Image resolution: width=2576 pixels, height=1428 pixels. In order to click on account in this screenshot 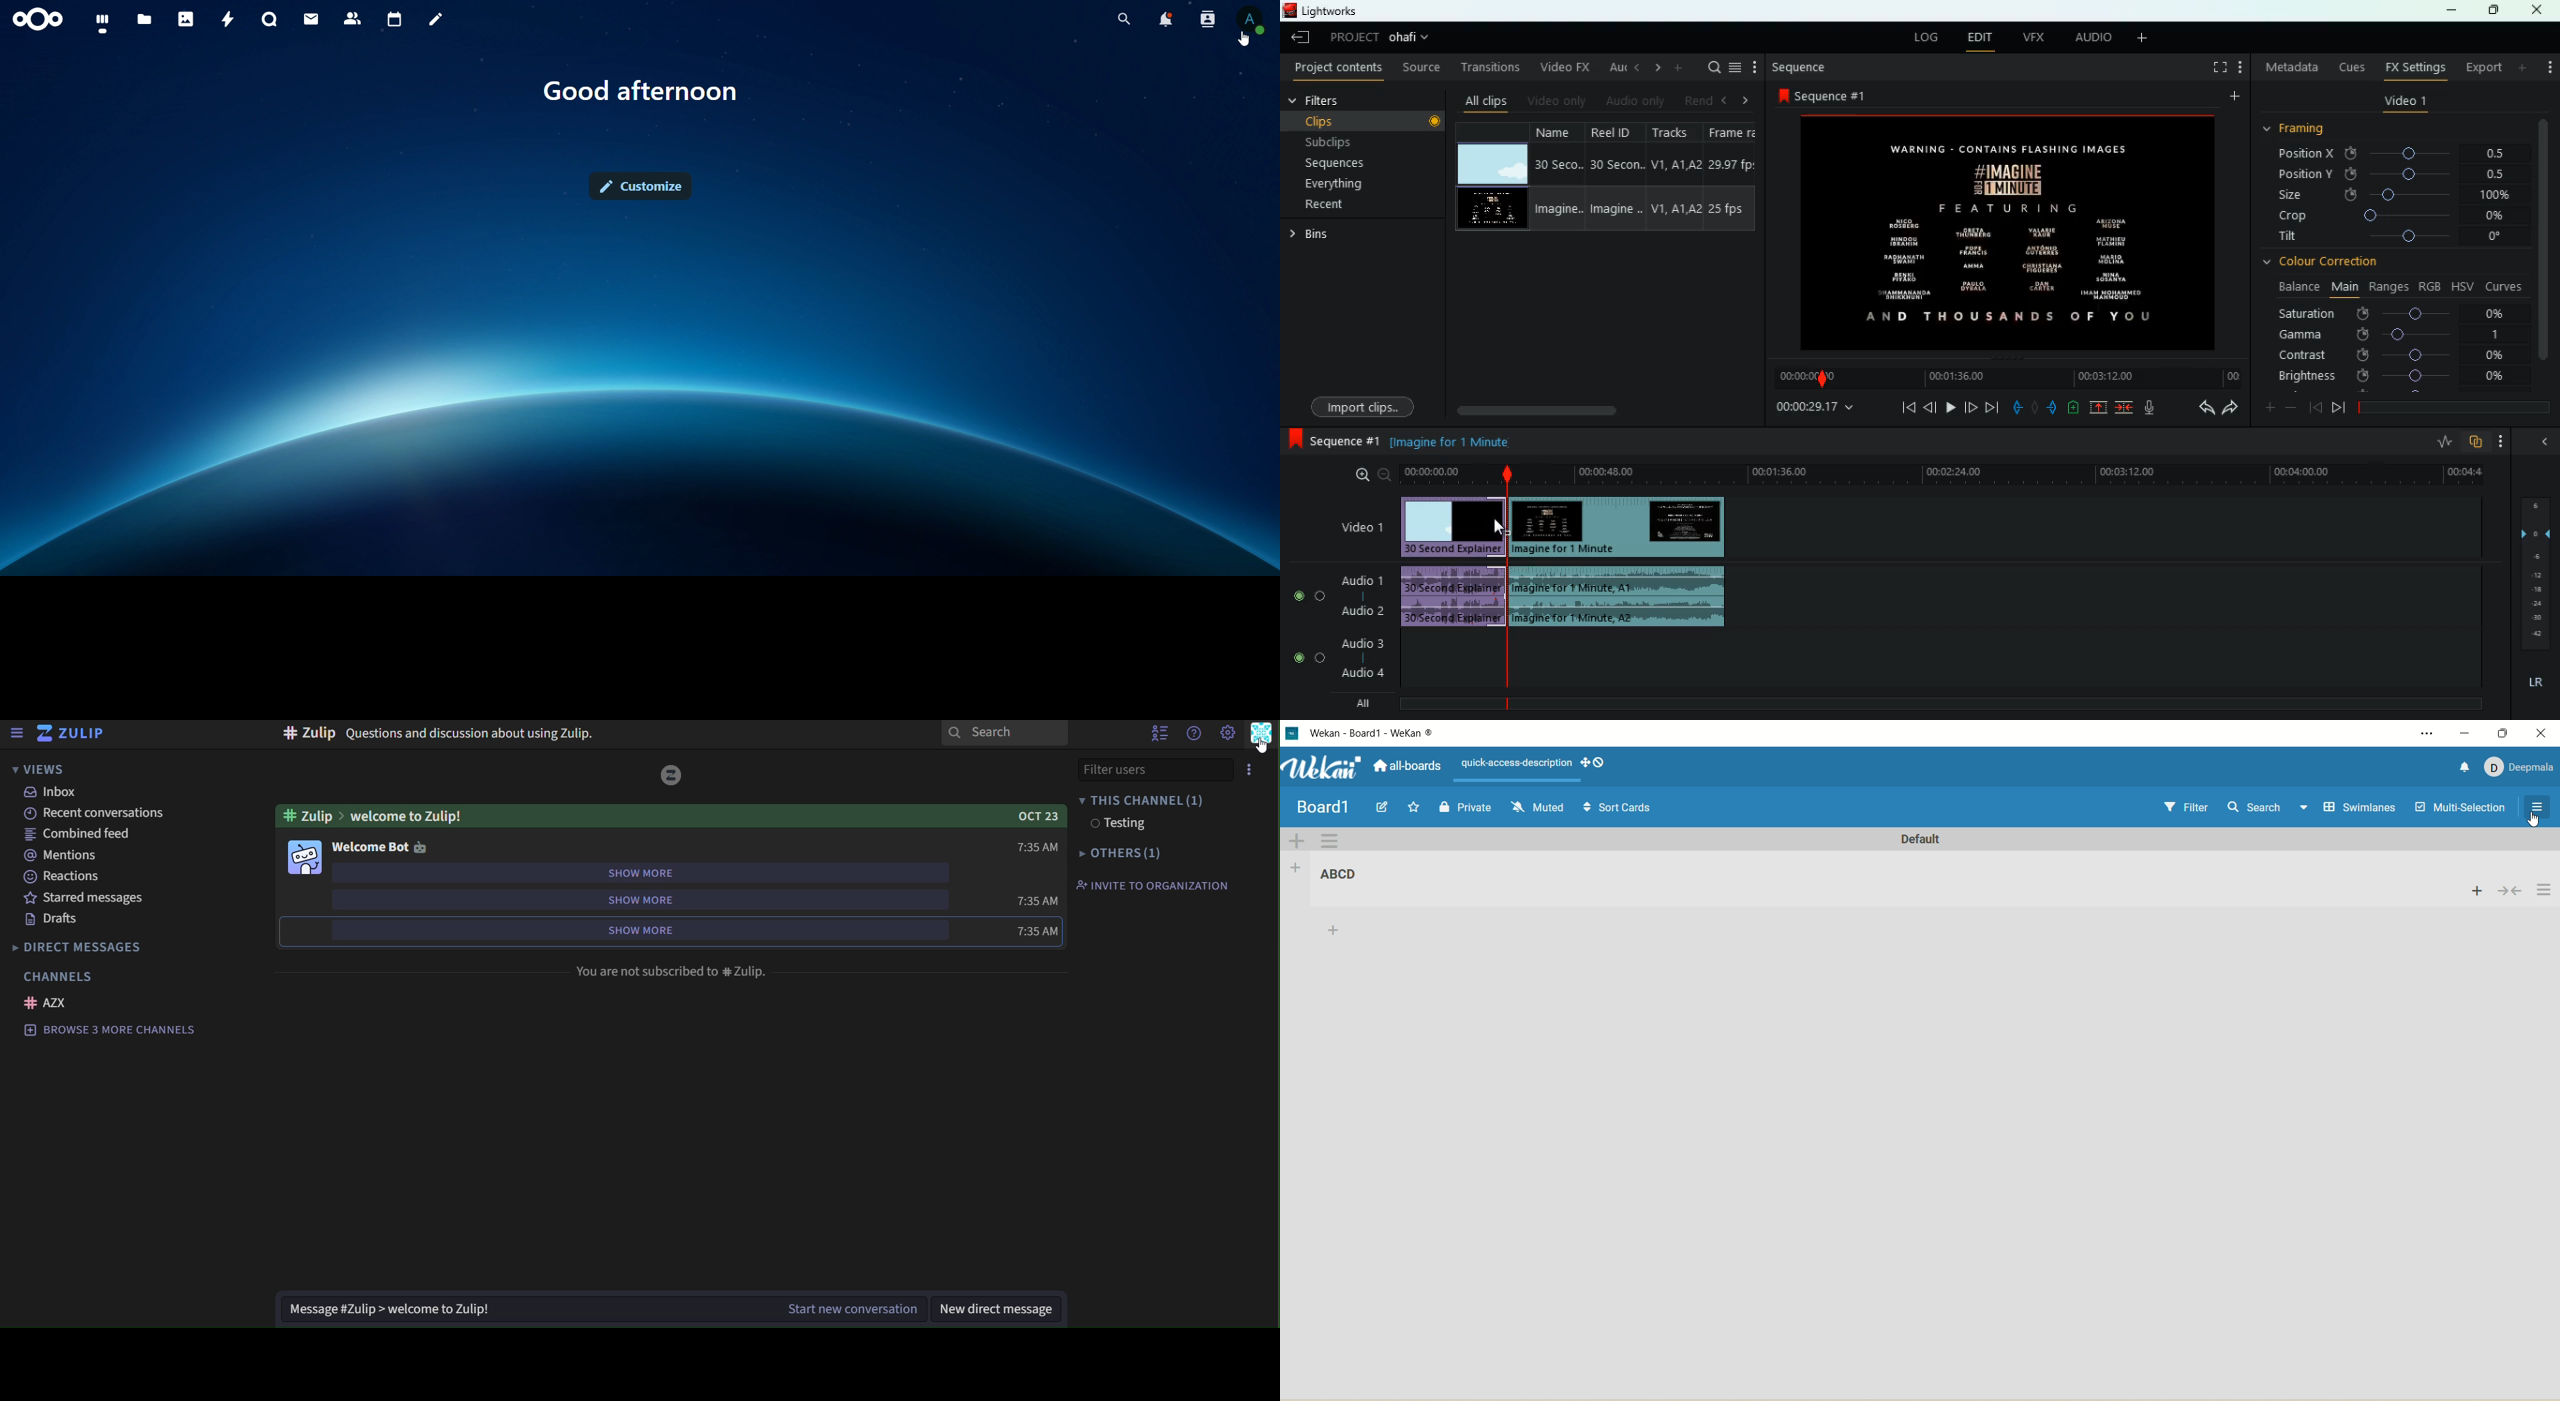, I will do `click(2519, 768)`.